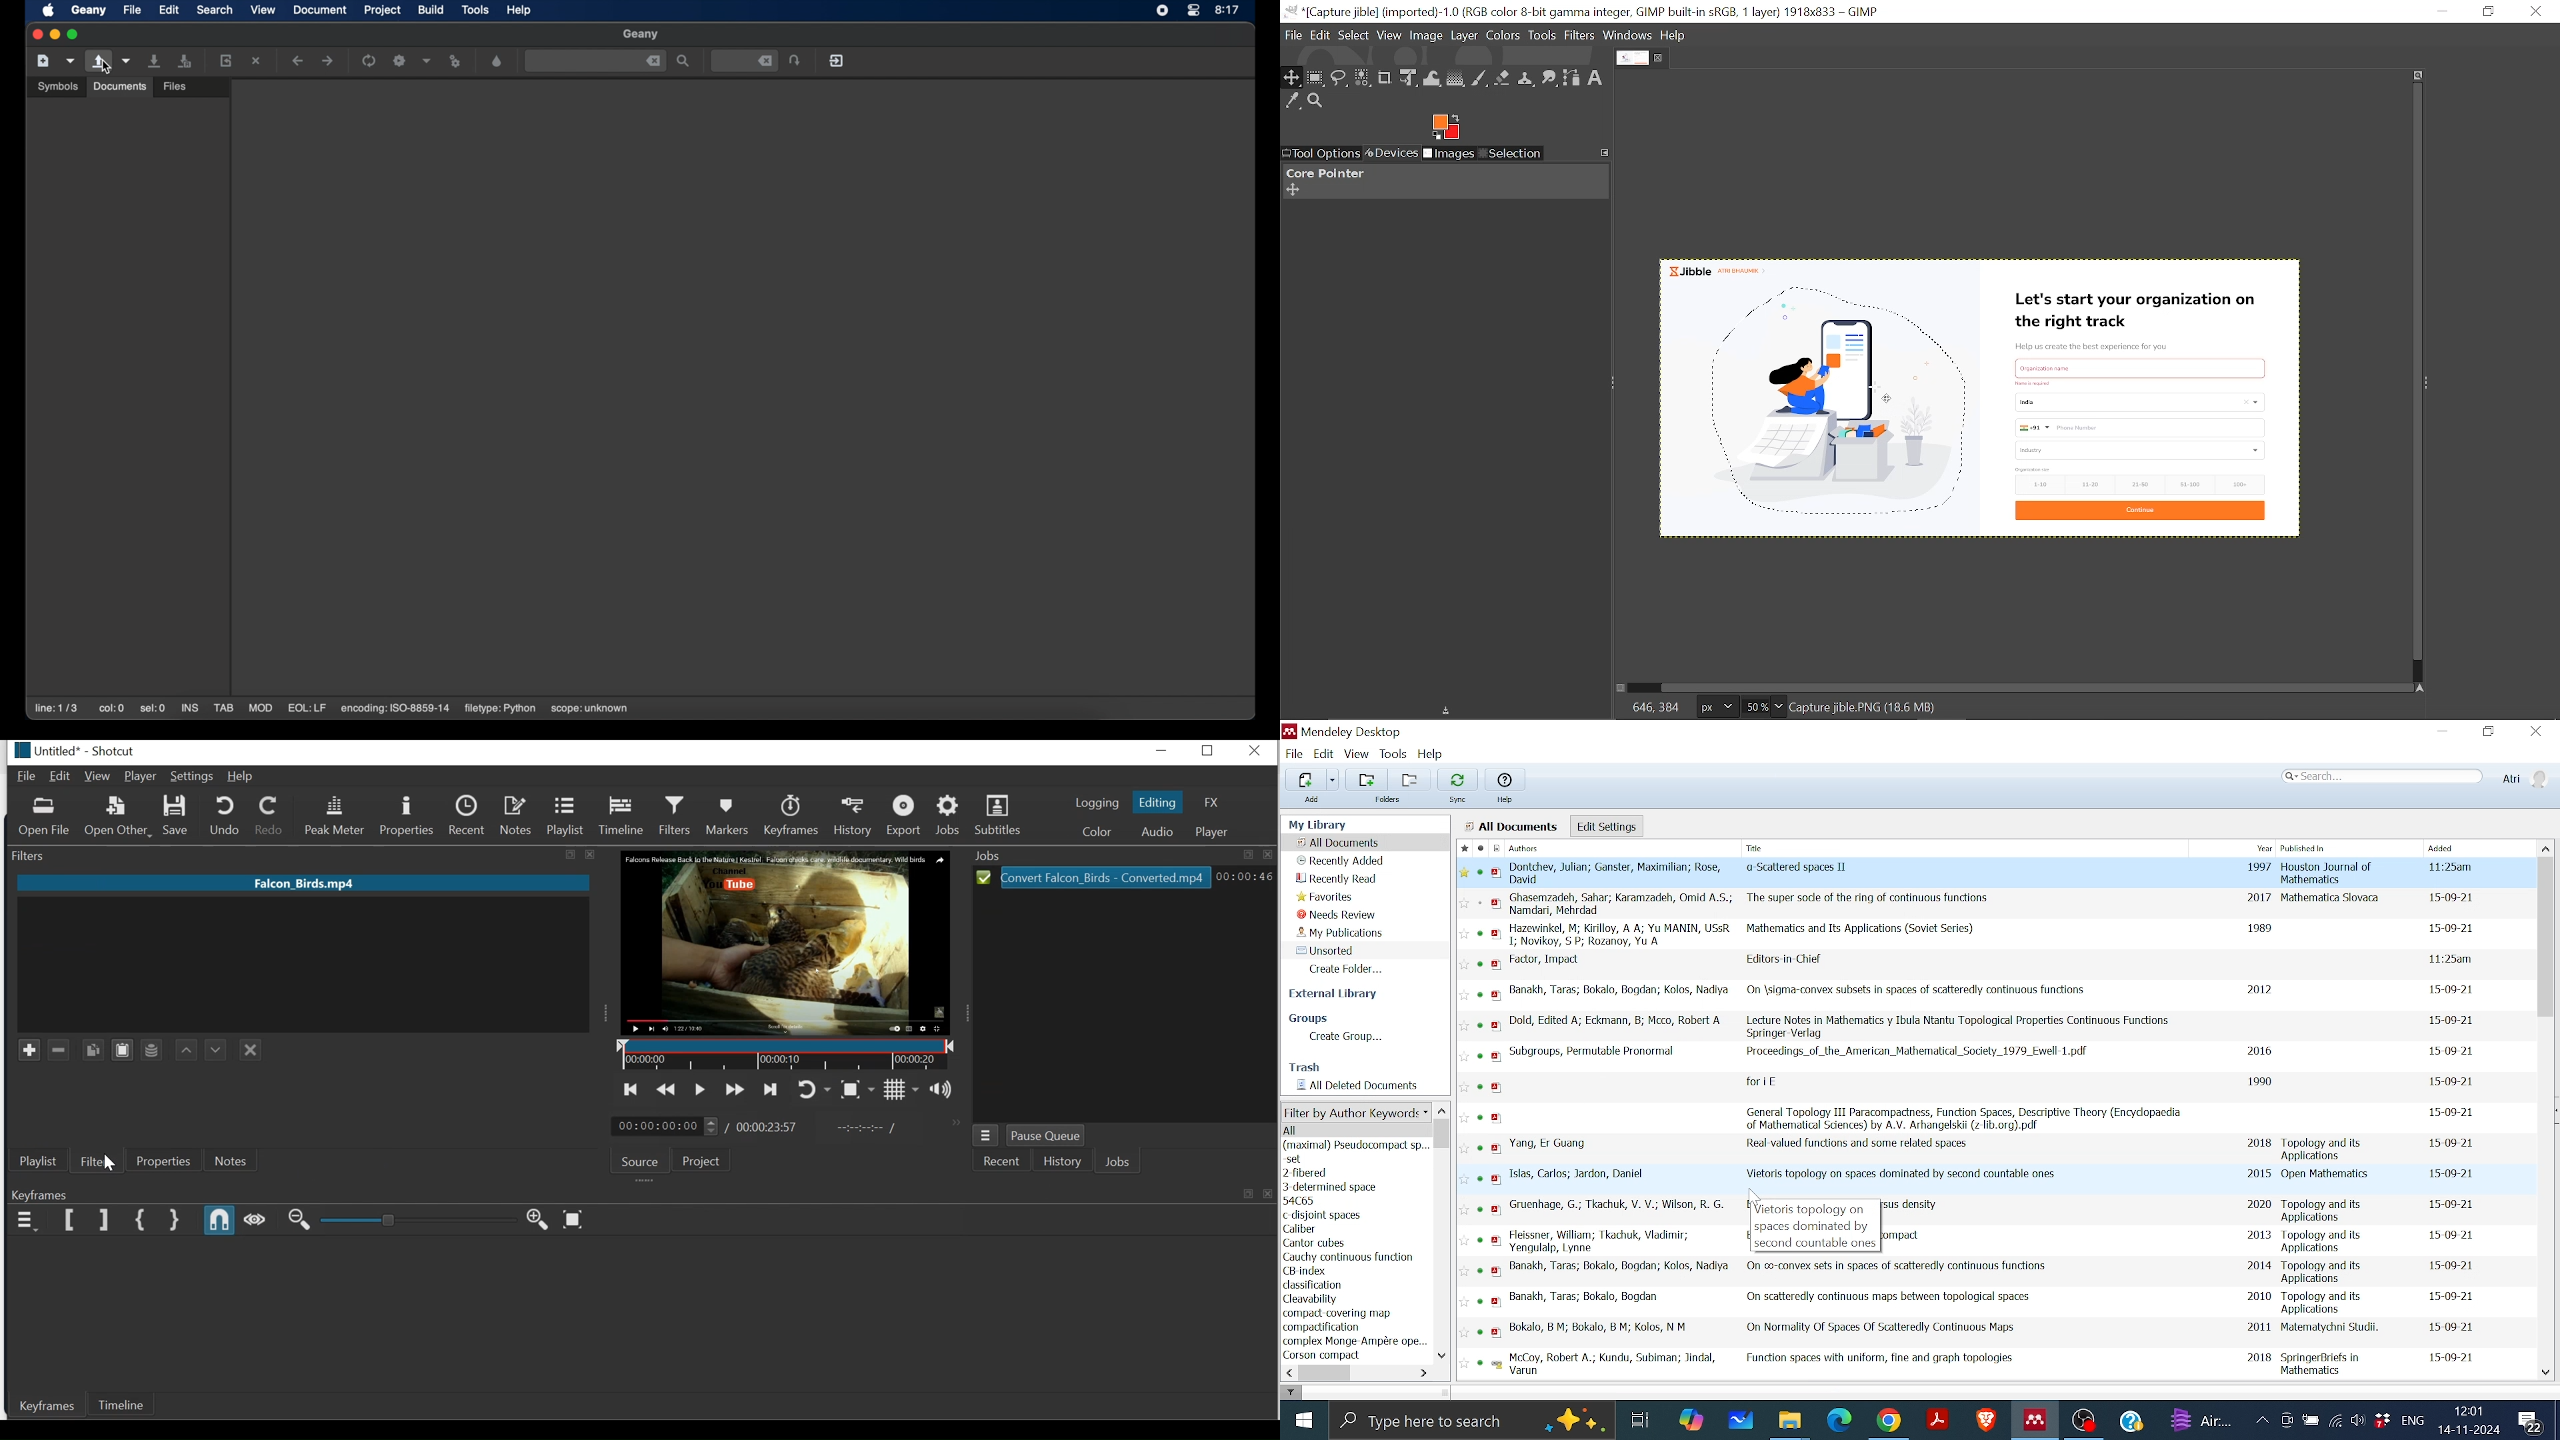 The height and width of the screenshot is (1456, 2576). Describe the element at coordinates (1777, 707) in the screenshot. I see `Zoom options` at that location.